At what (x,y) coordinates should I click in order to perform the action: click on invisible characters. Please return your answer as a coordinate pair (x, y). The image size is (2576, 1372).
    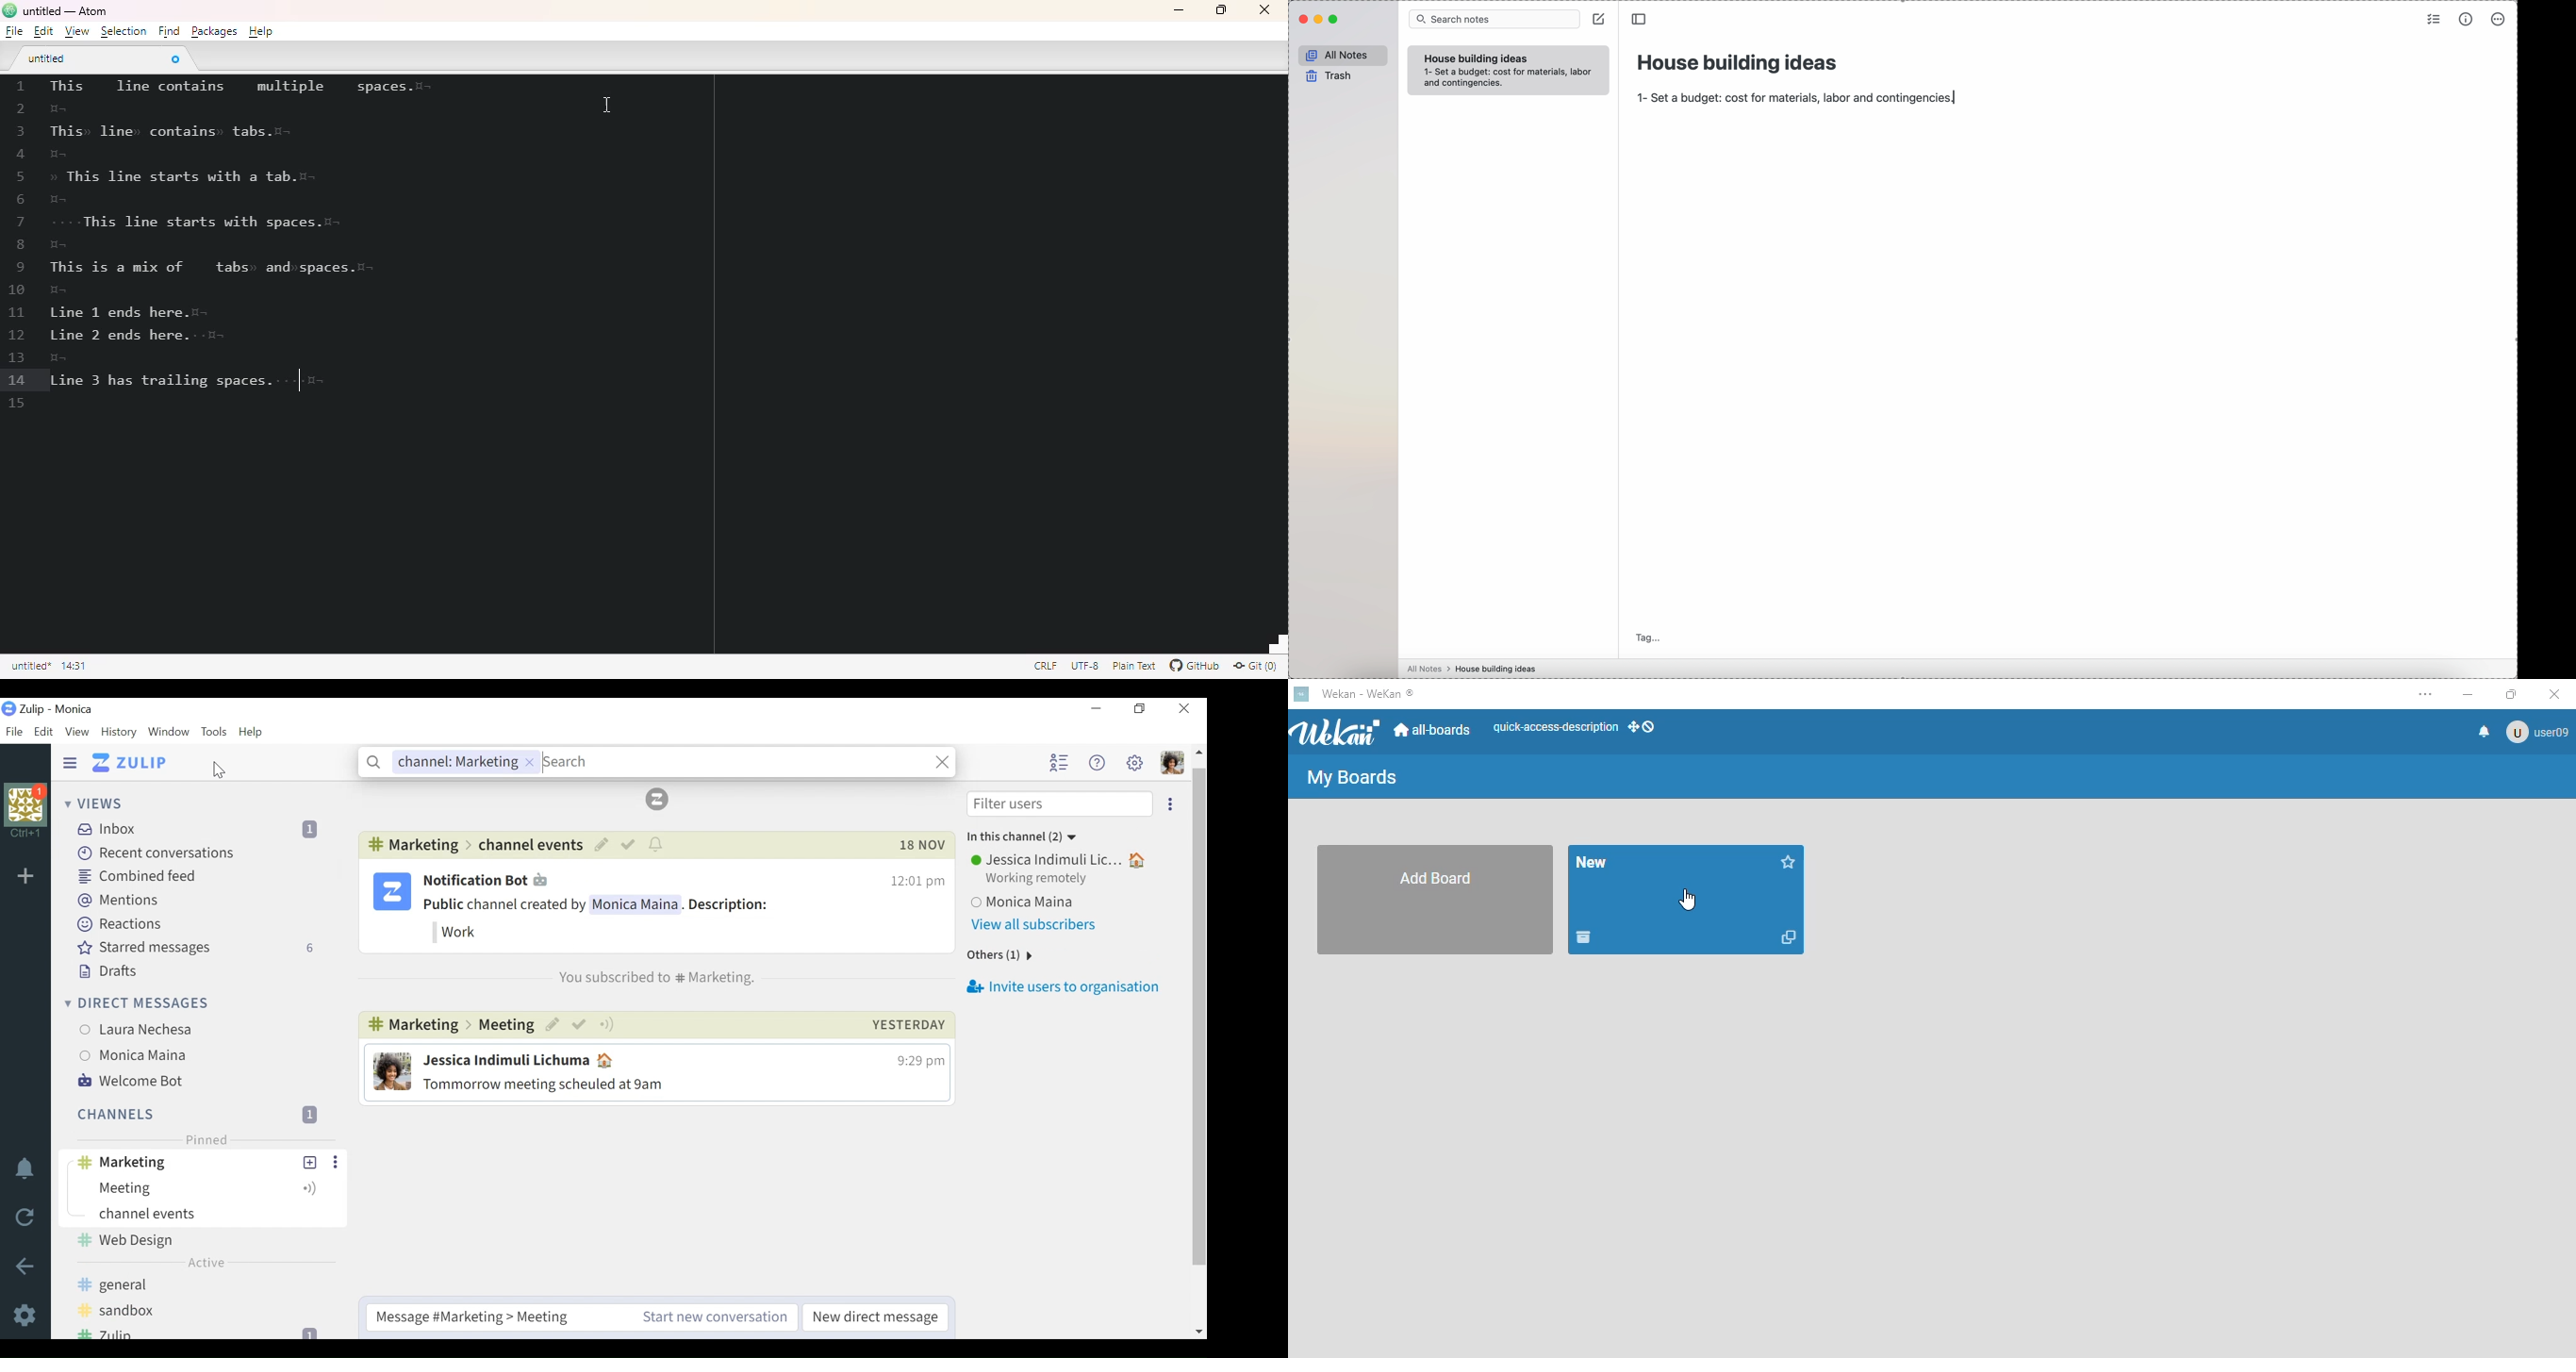
    Looking at the image, I should click on (59, 155).